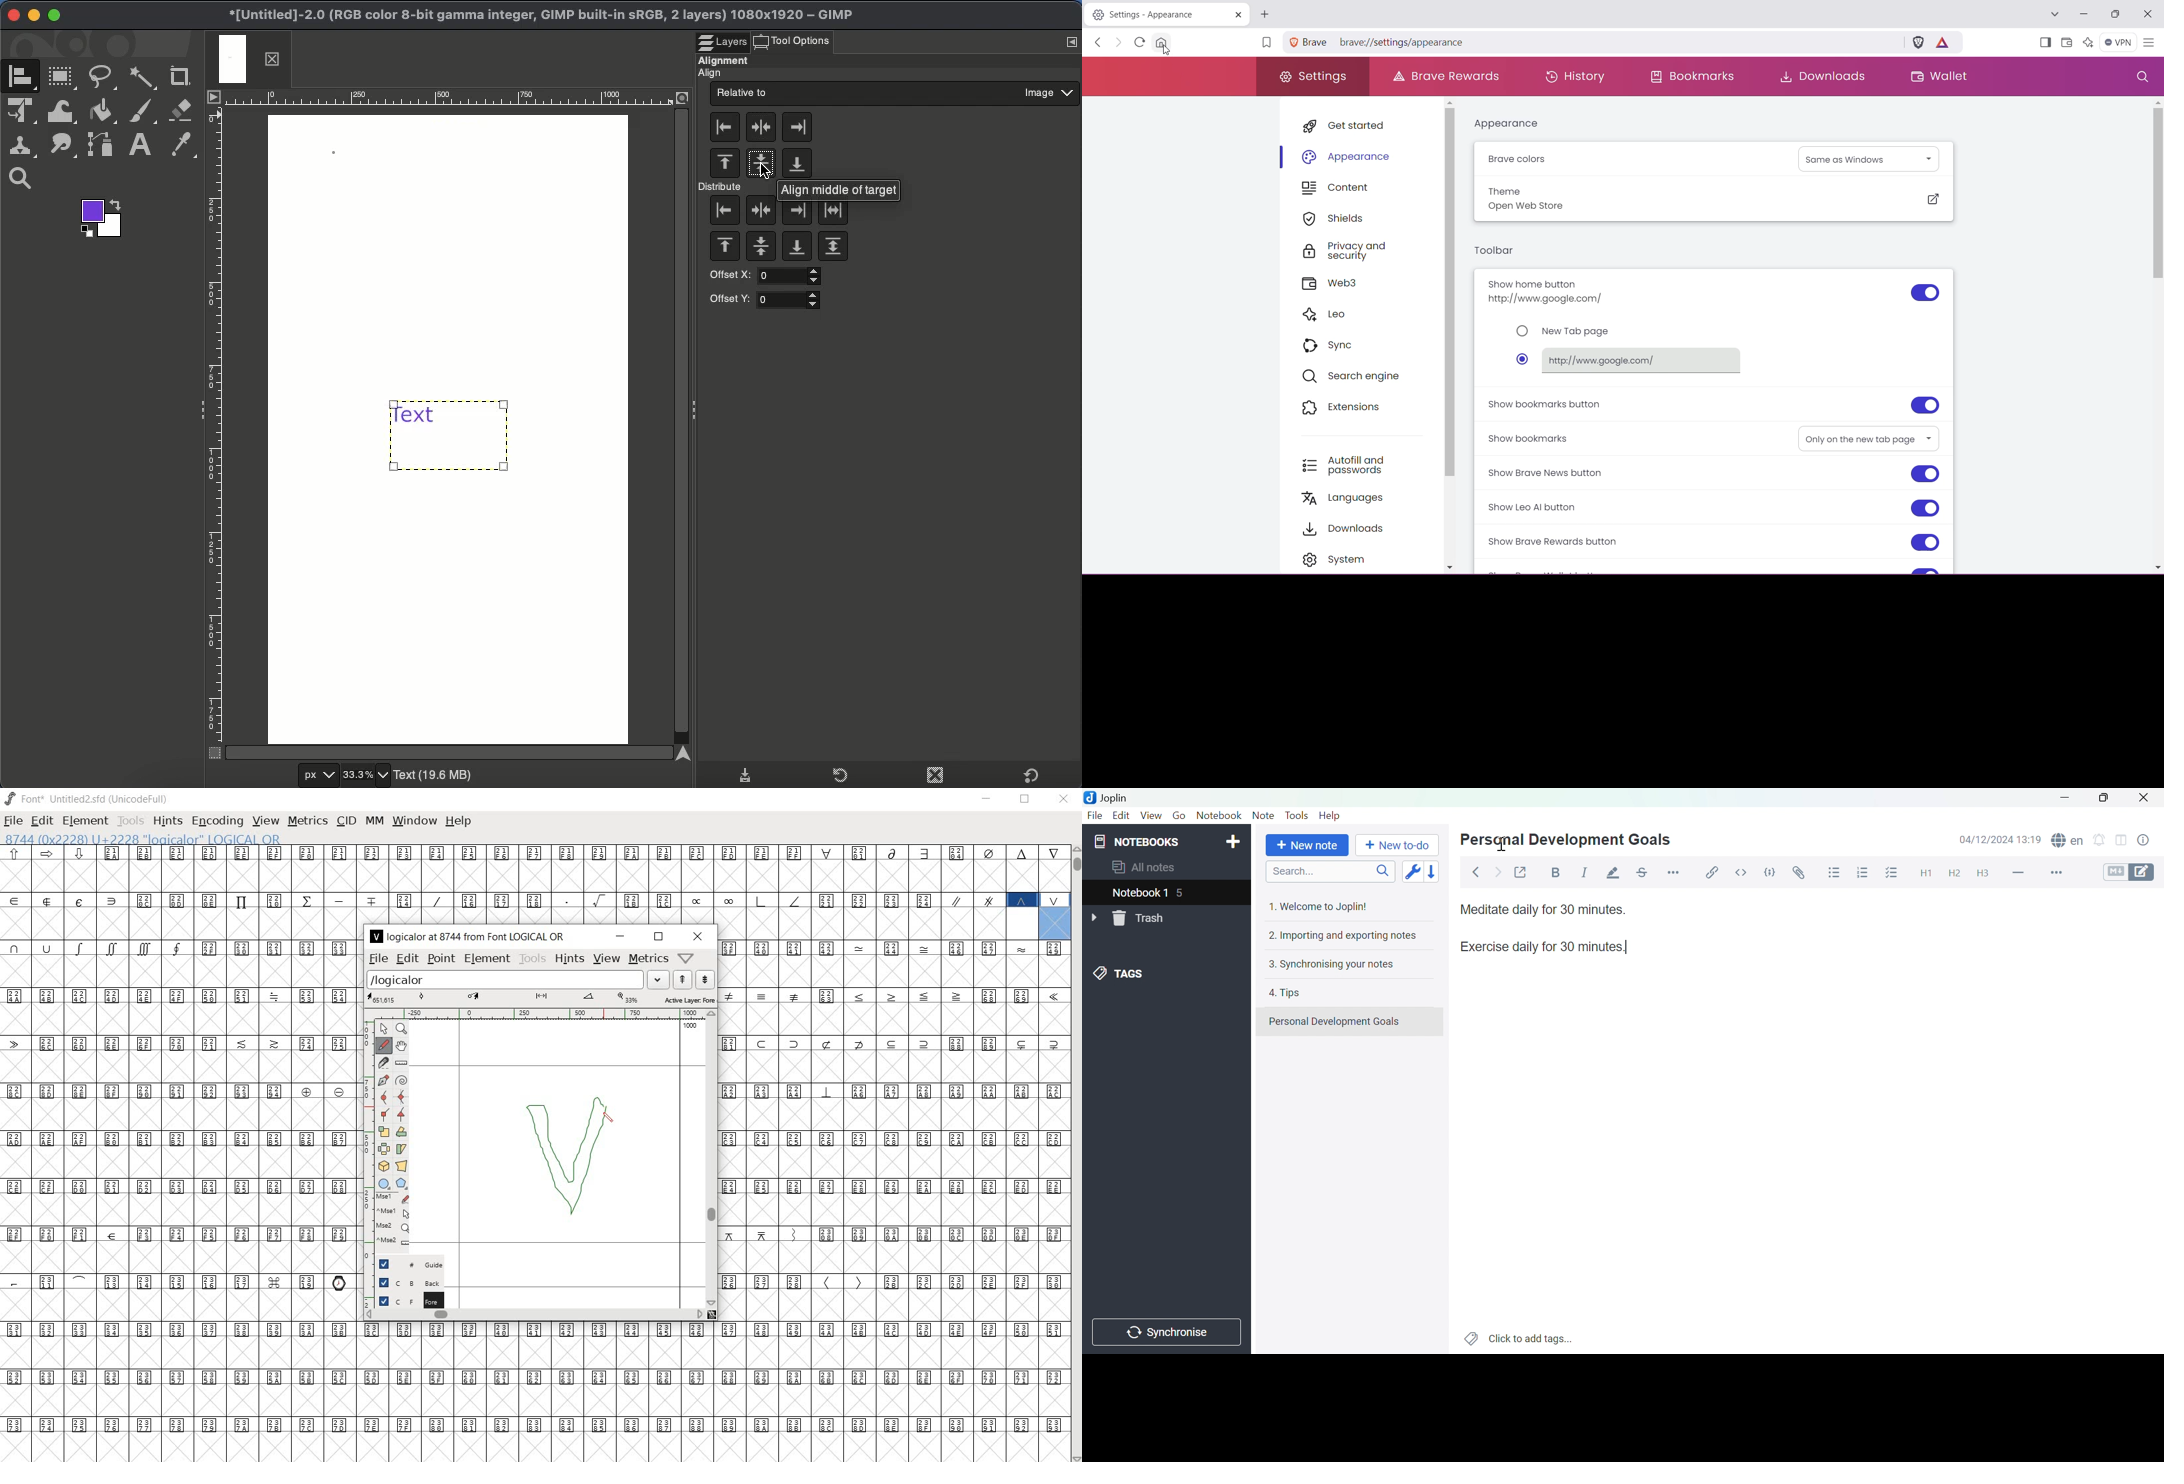 This screenshot has height=1484, width=2184. What do you see at coordinates (518, 980) in the screenshot?
I see `load word list` at bounding box center [518, 980].